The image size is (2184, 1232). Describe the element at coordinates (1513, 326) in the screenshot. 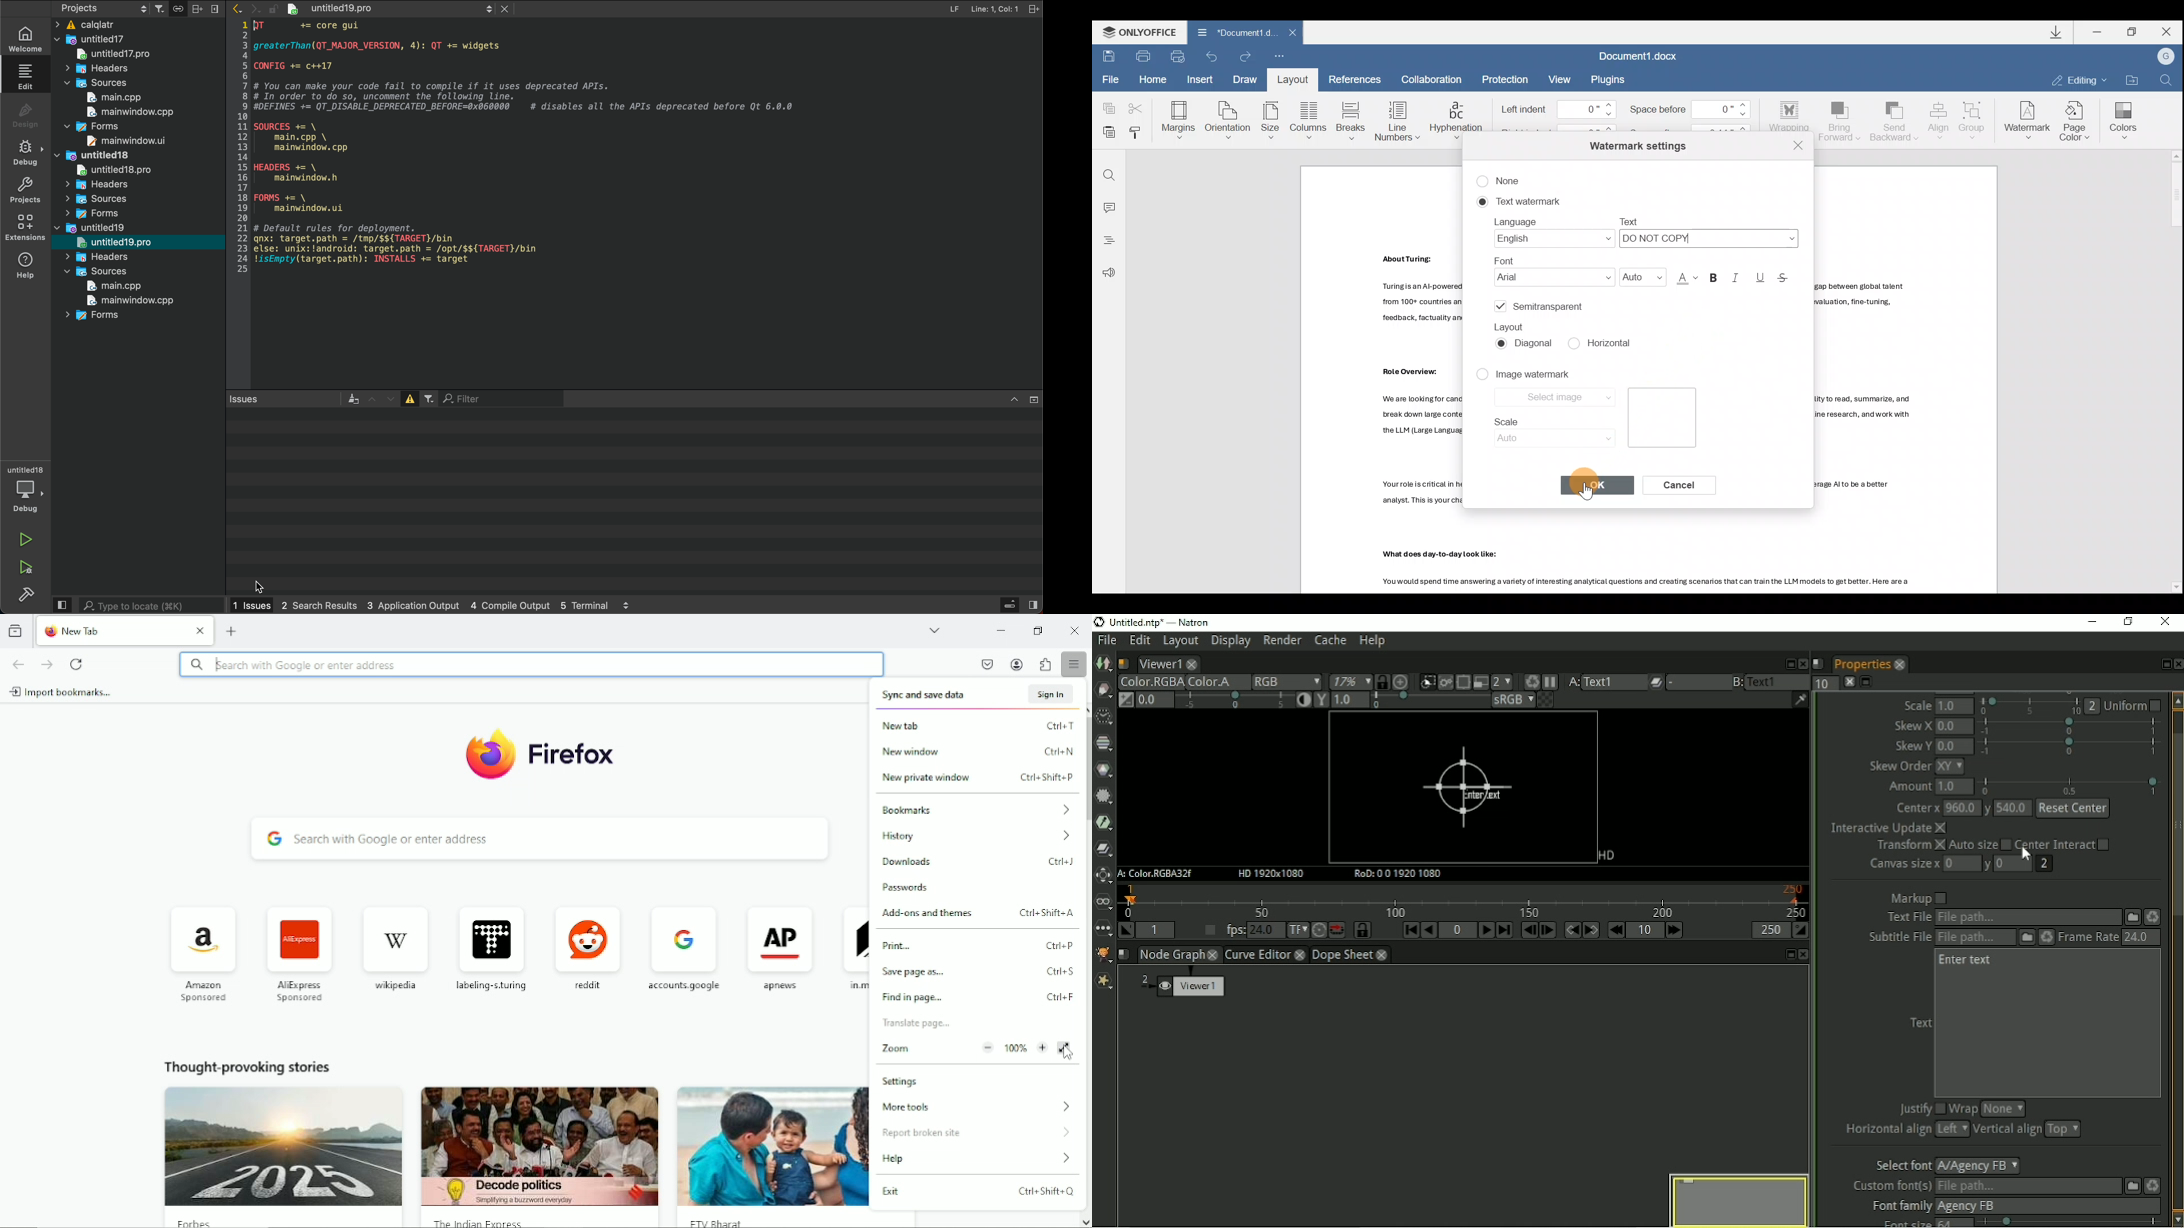

I see `Layout` at that location.